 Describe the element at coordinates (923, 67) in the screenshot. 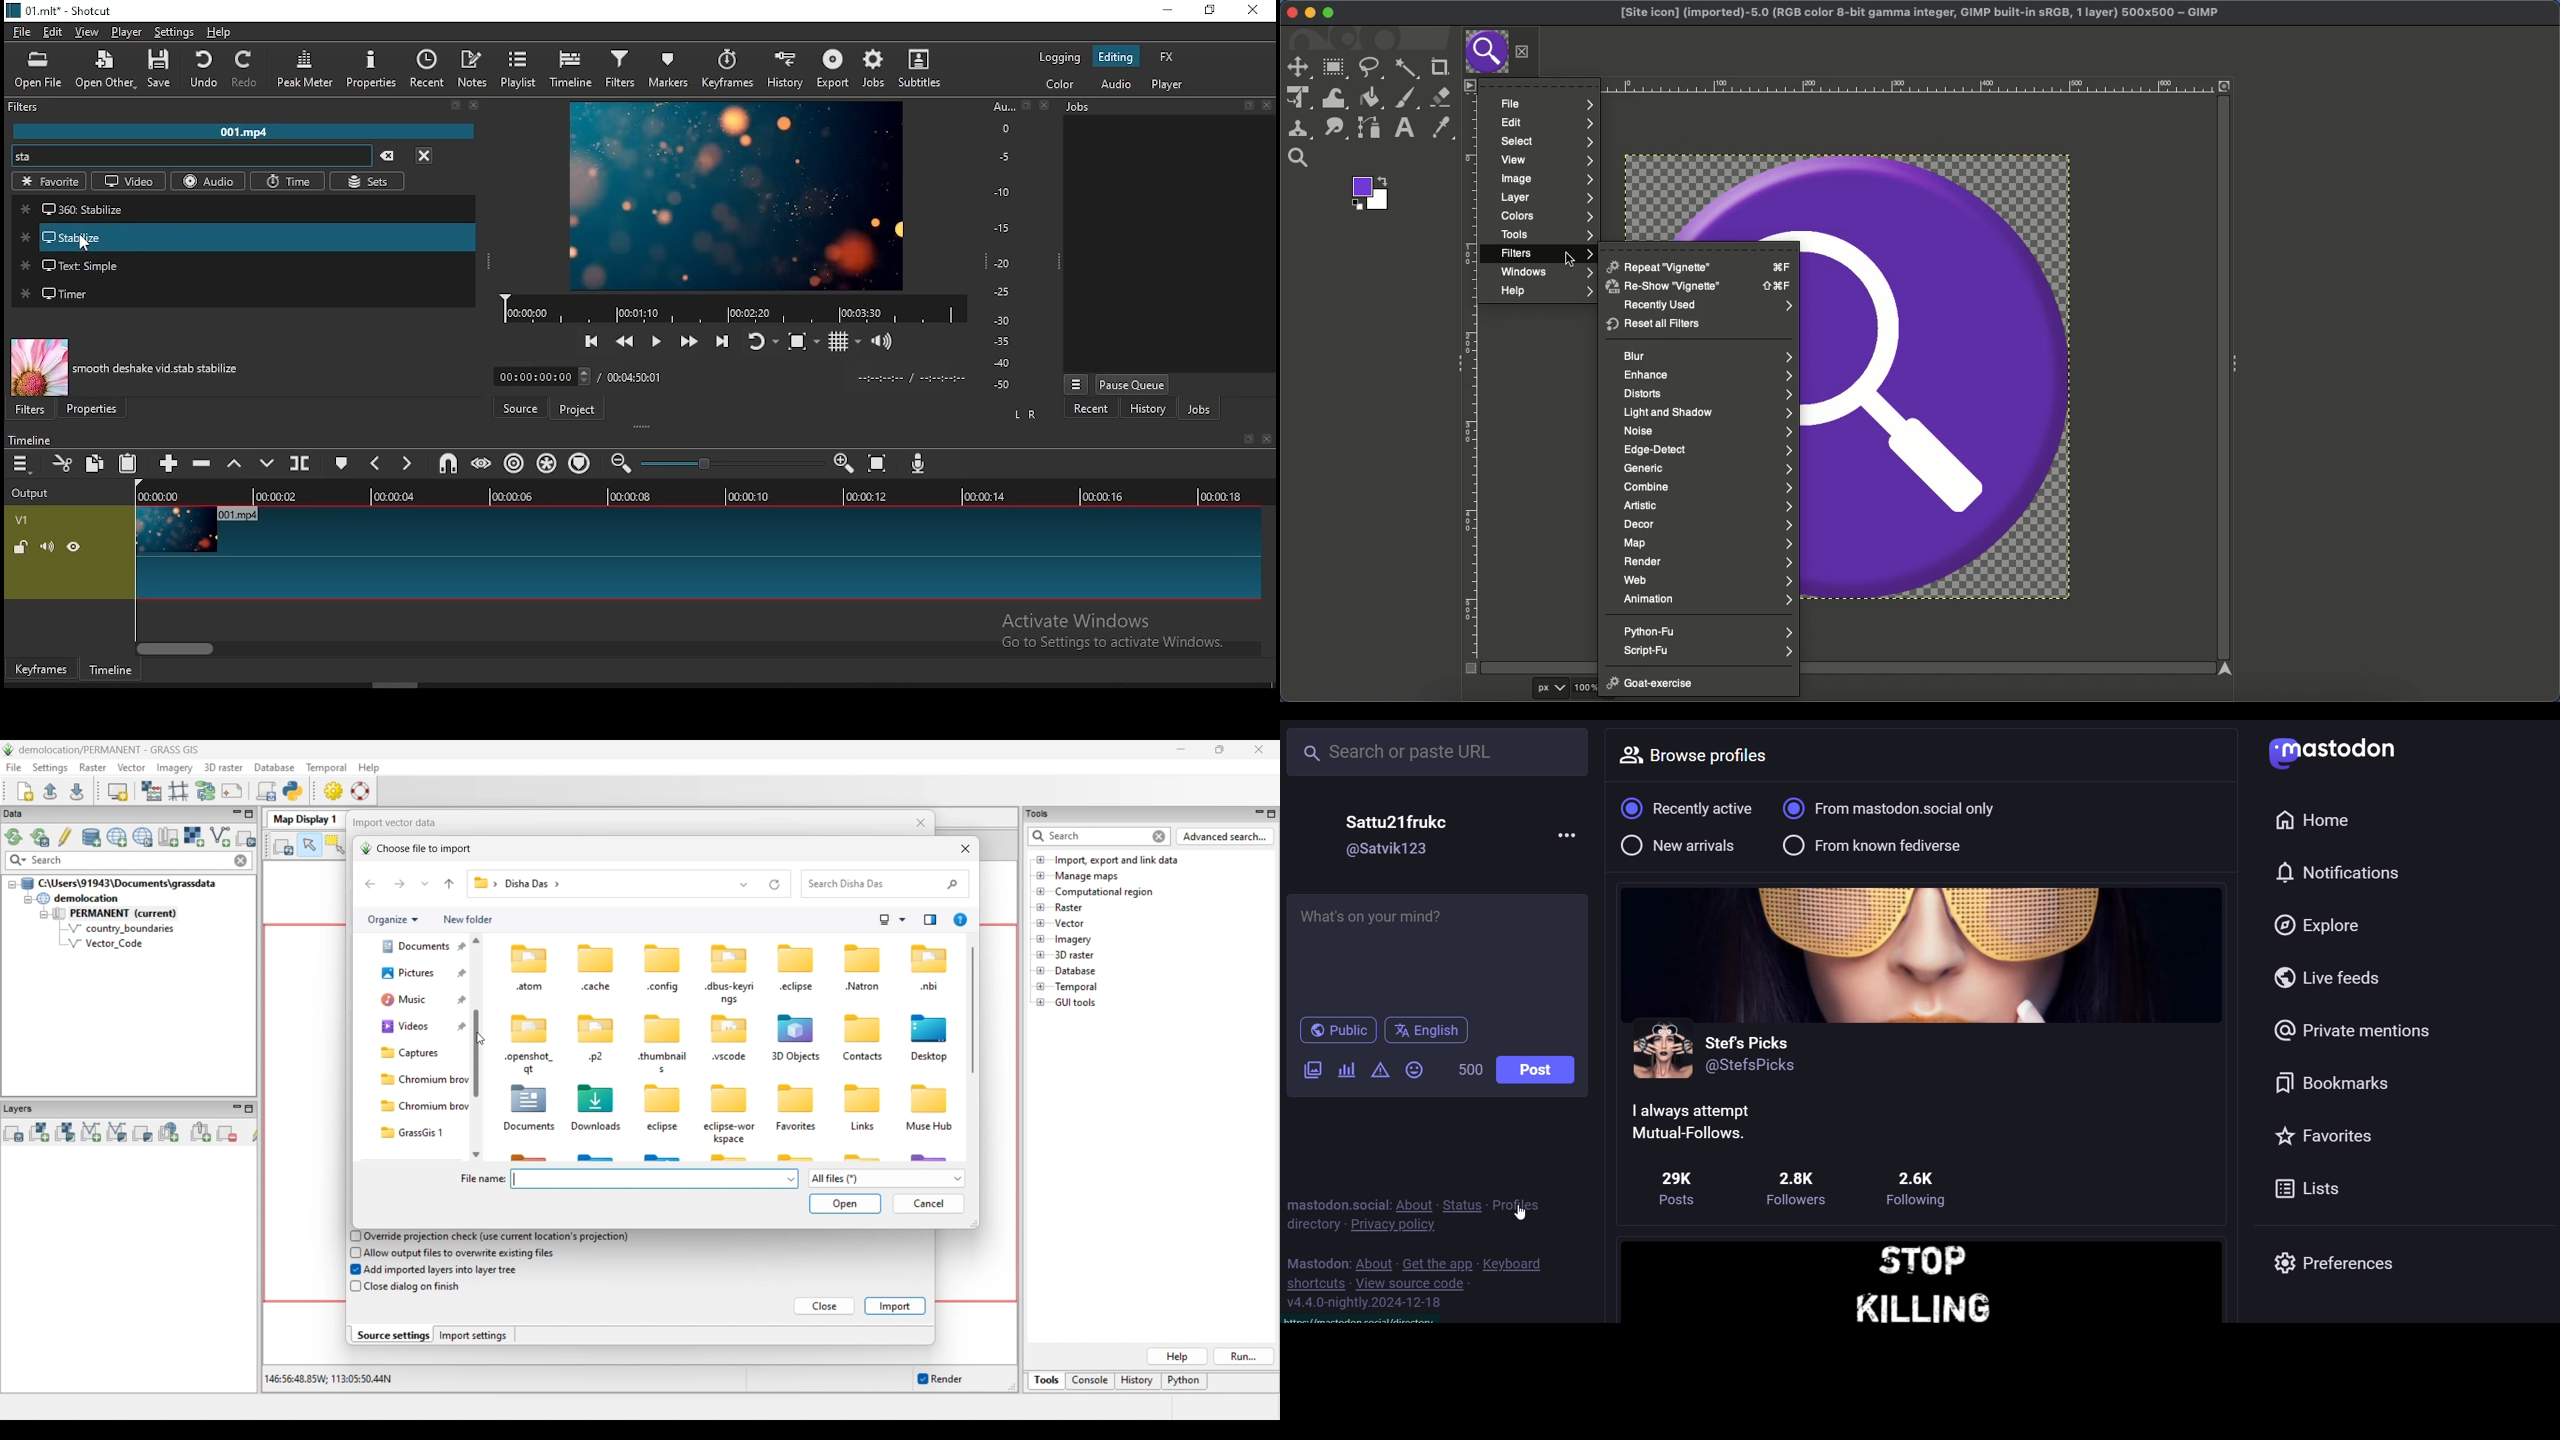

I see `subtitles` at that location.